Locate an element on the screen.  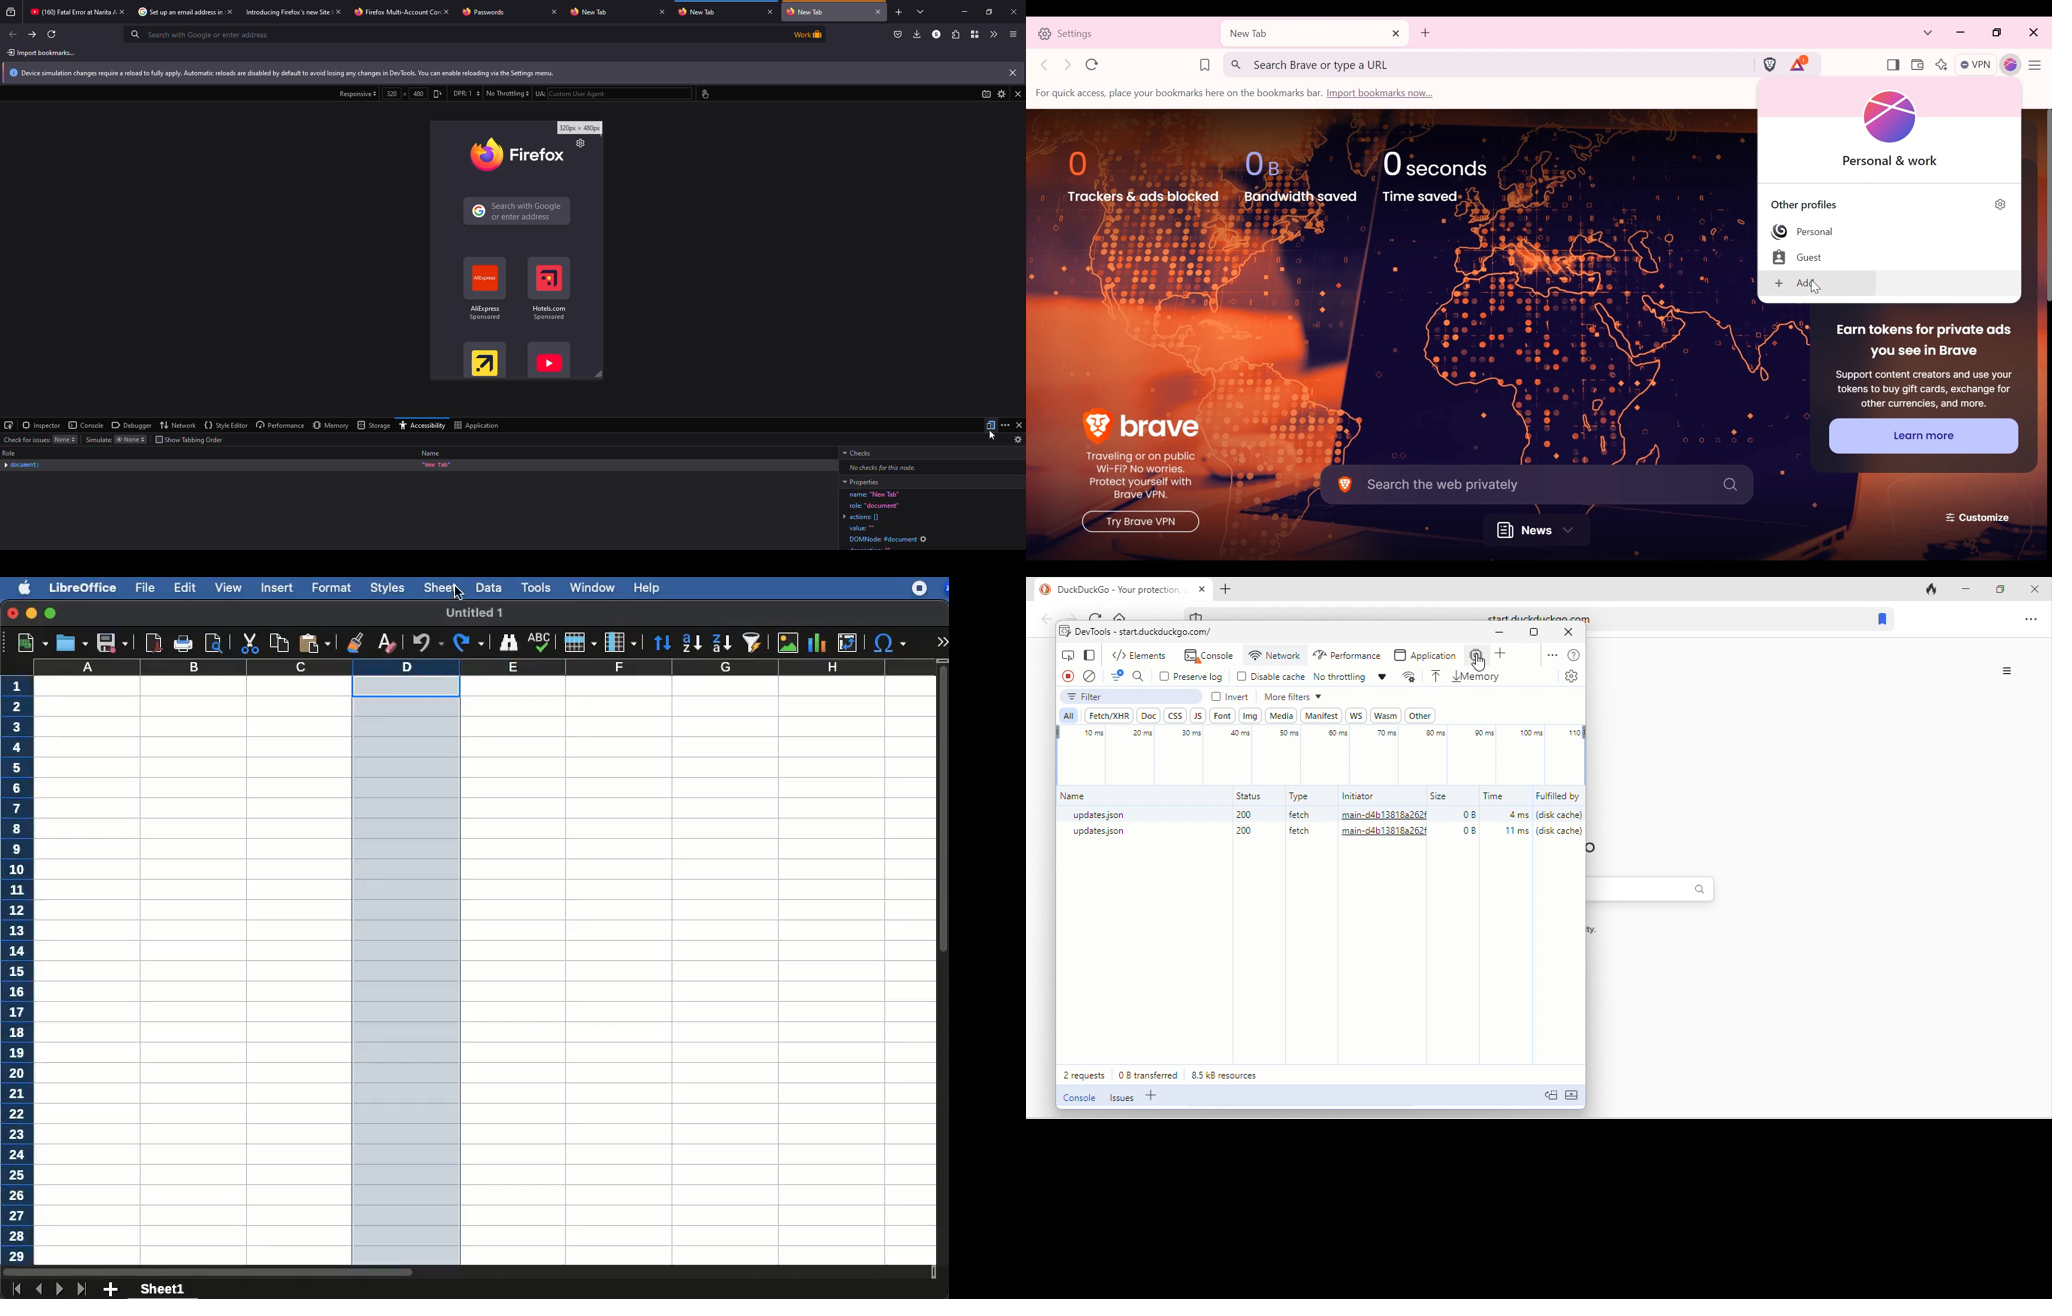
tab is located at coordinates (487, 11).